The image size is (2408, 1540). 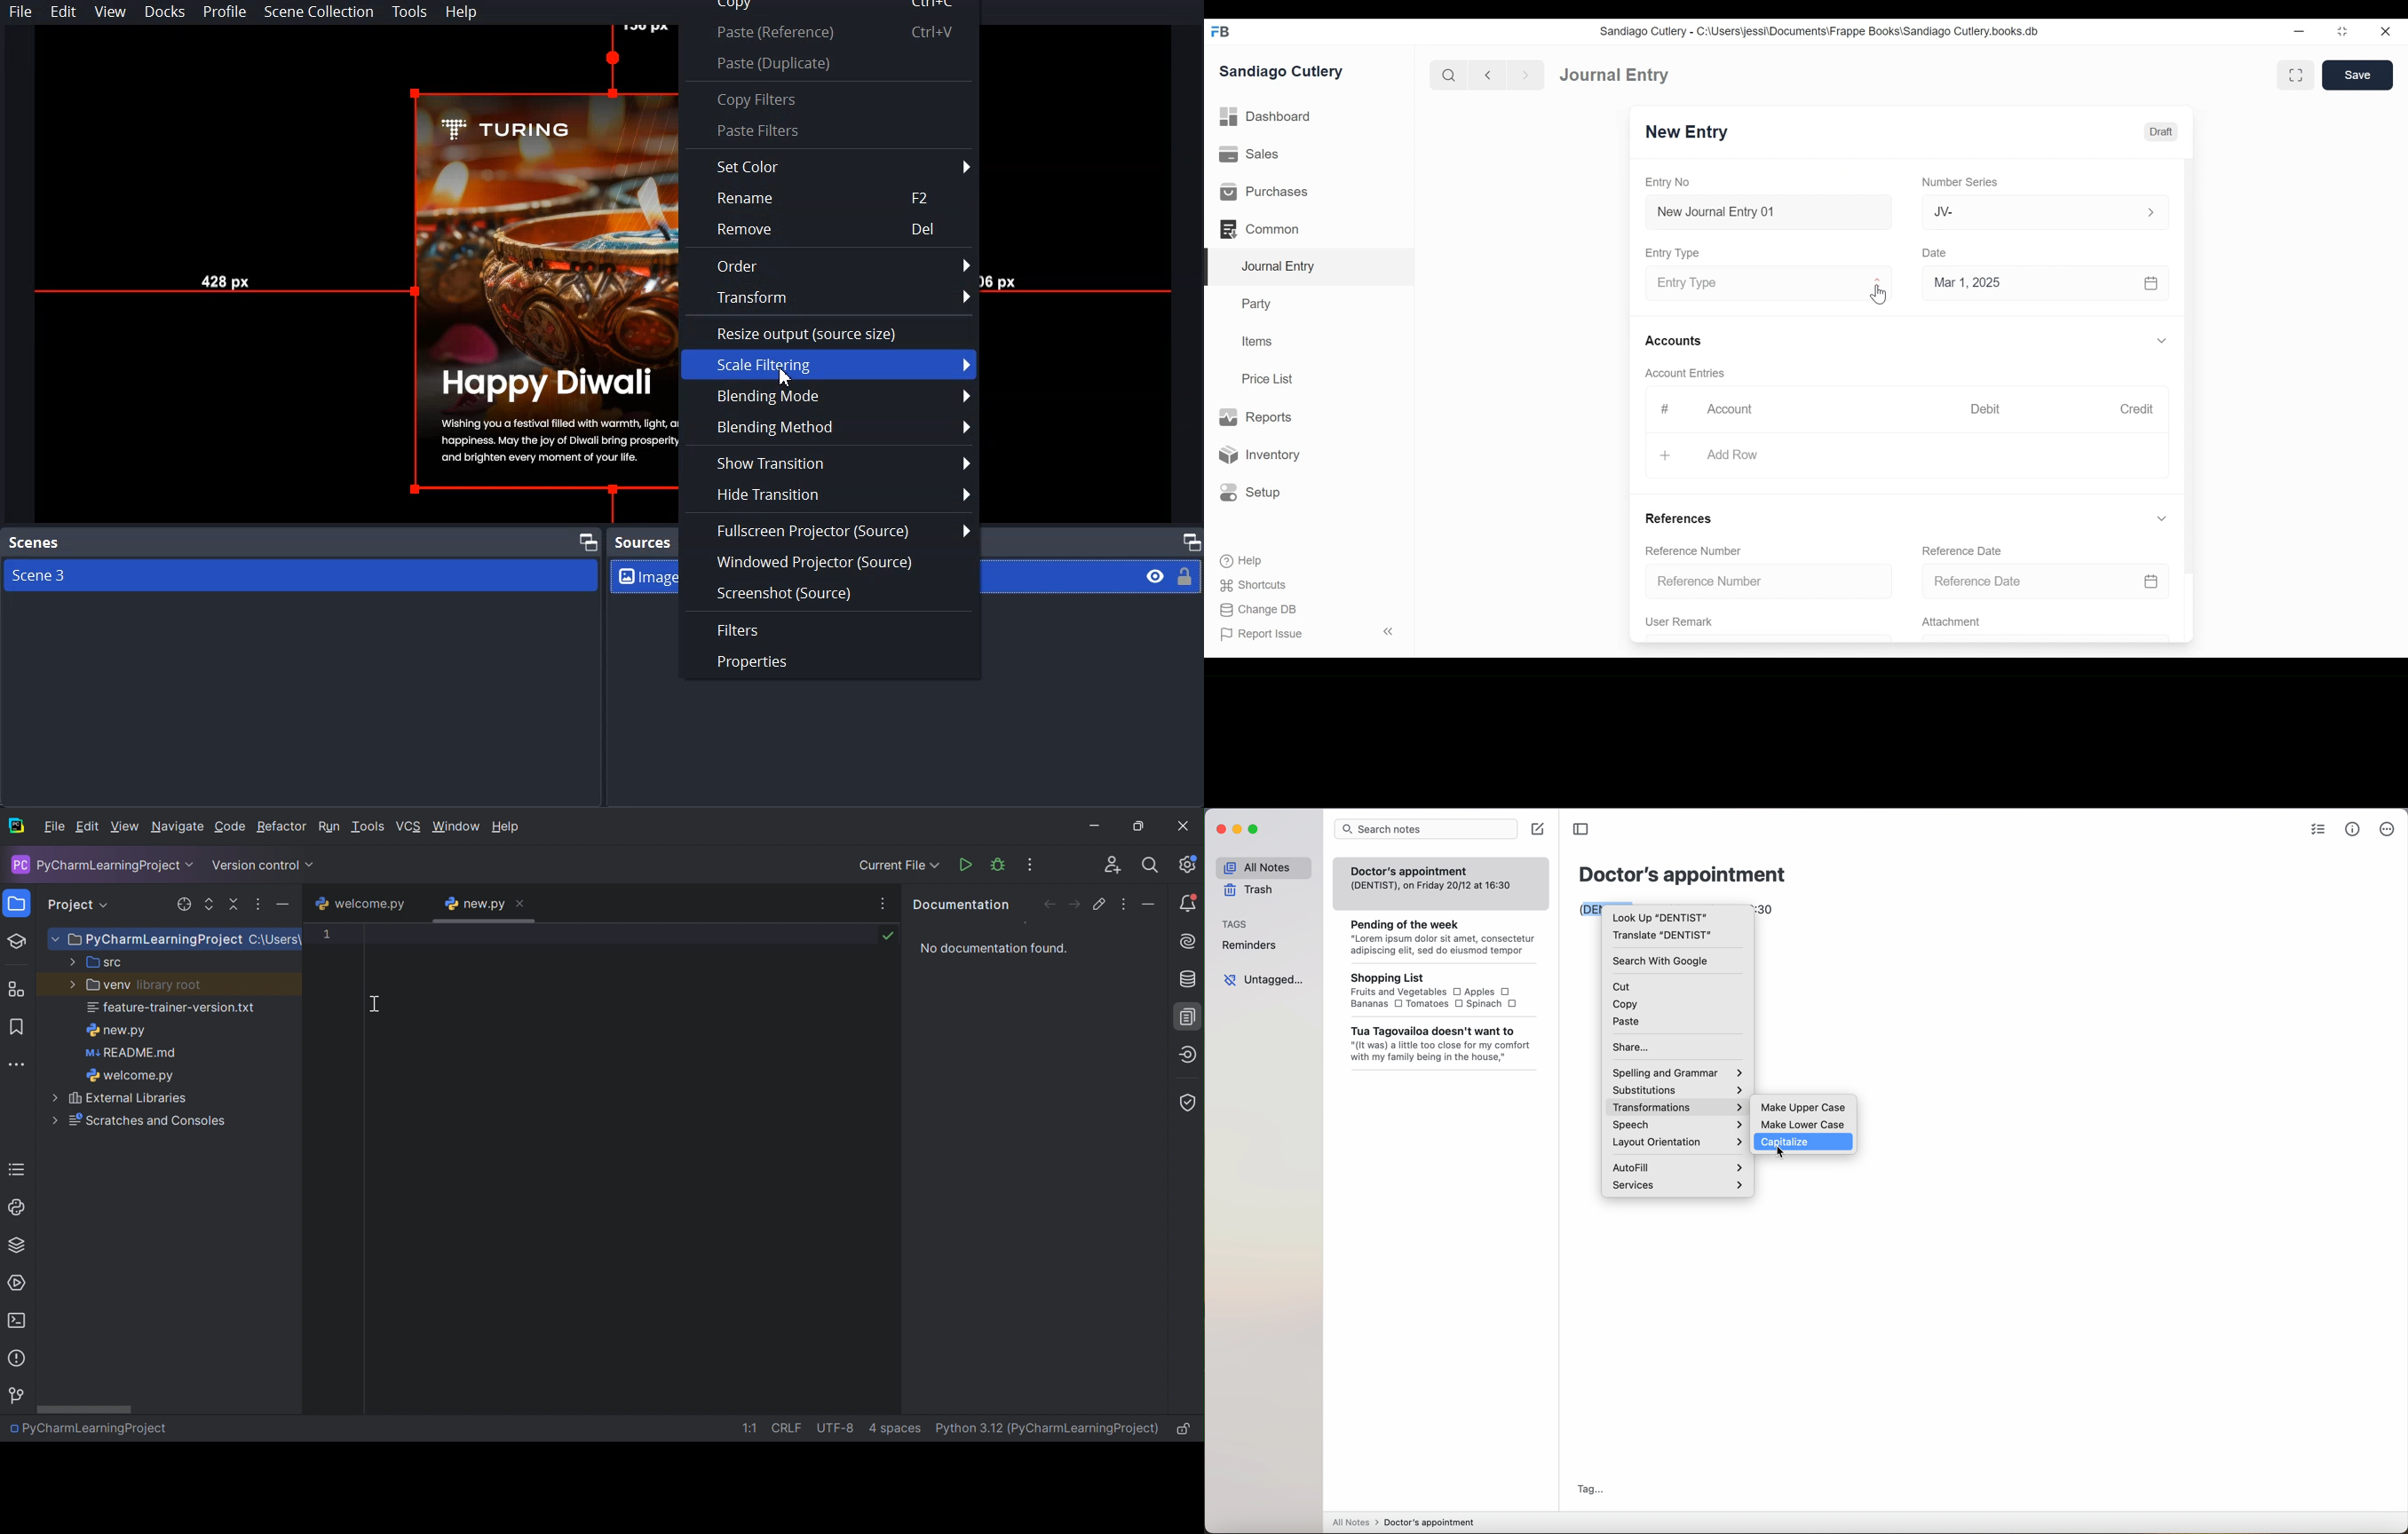 I want to click on Purchases, so click(x=1309, y=191).